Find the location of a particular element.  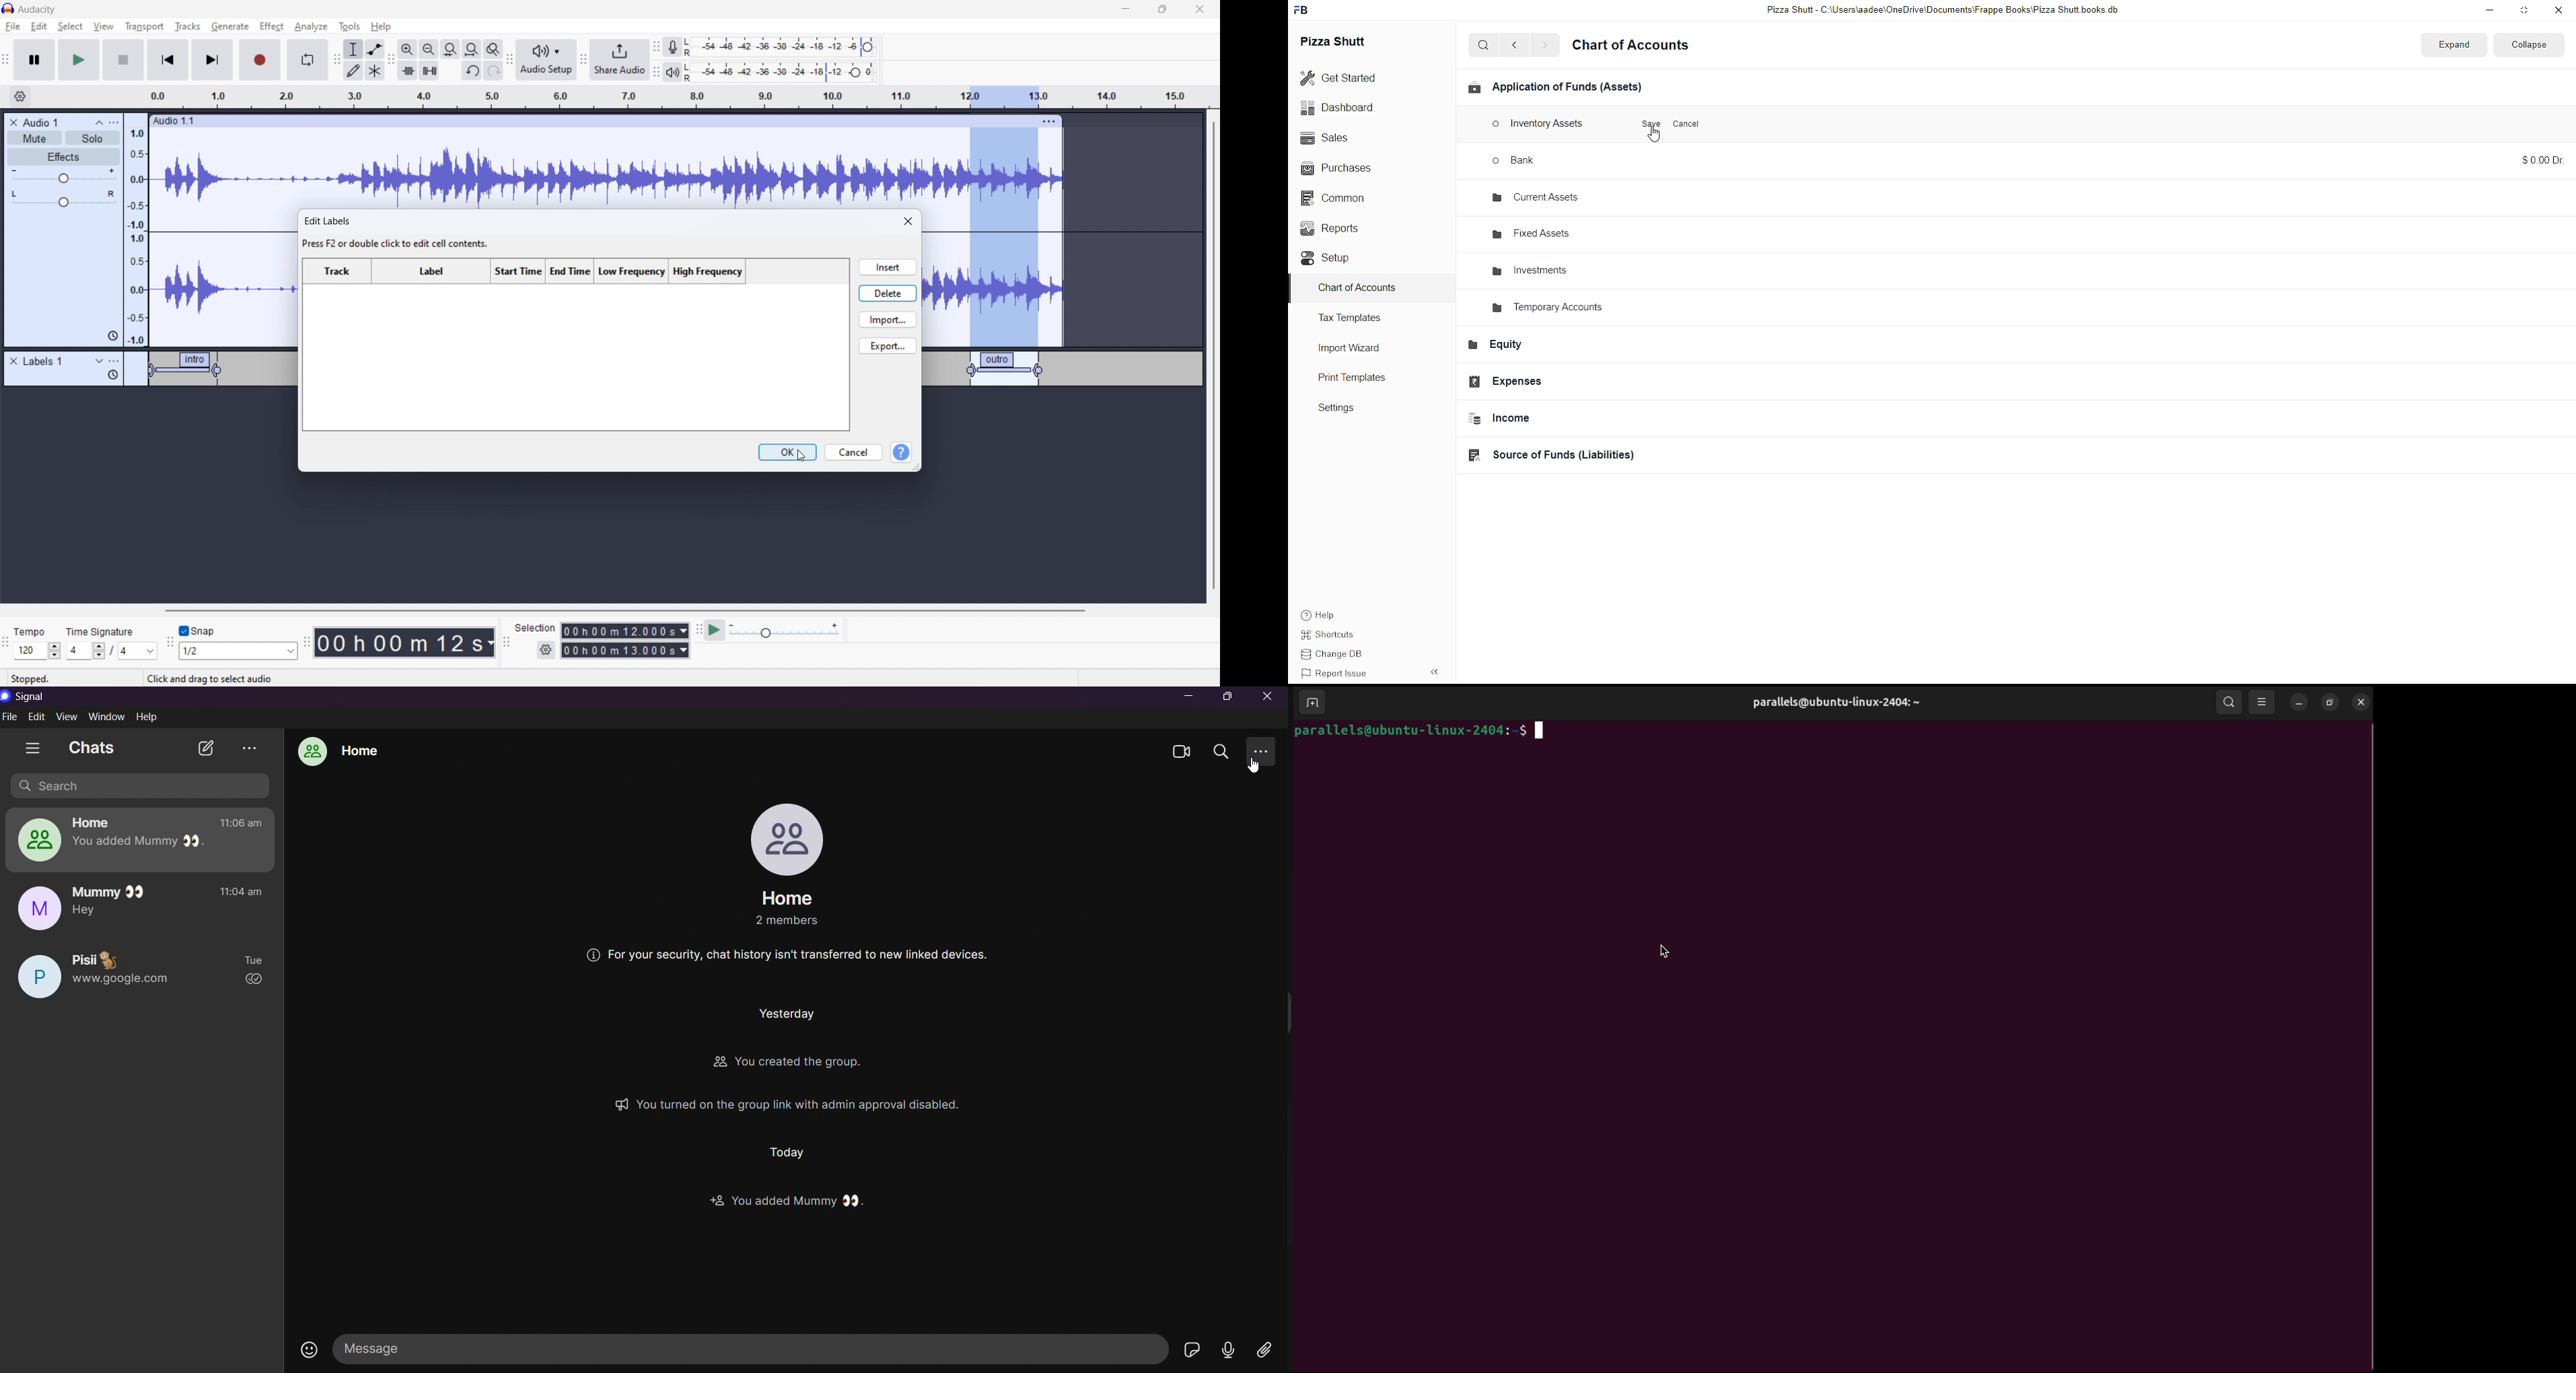

low frequency is located at coordinates (631, 272).